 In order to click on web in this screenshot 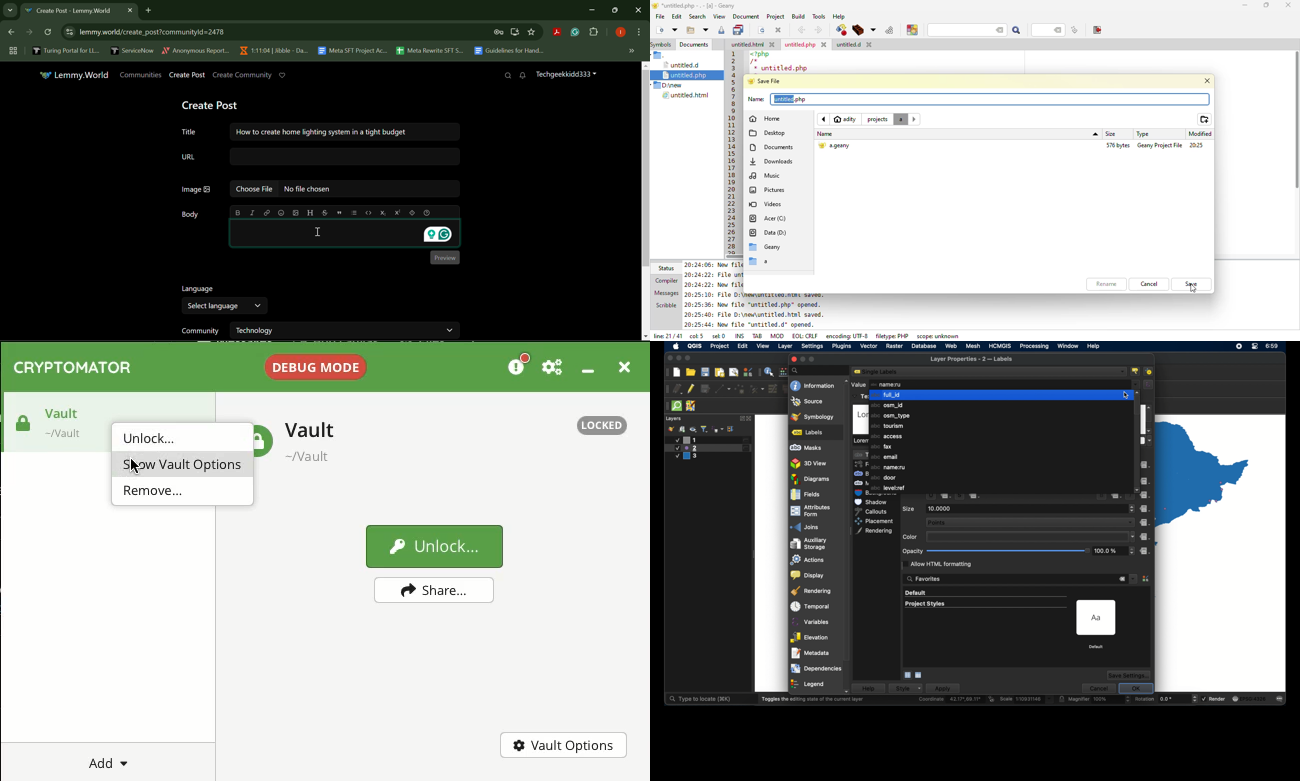, I will do `click(951, 346)`.